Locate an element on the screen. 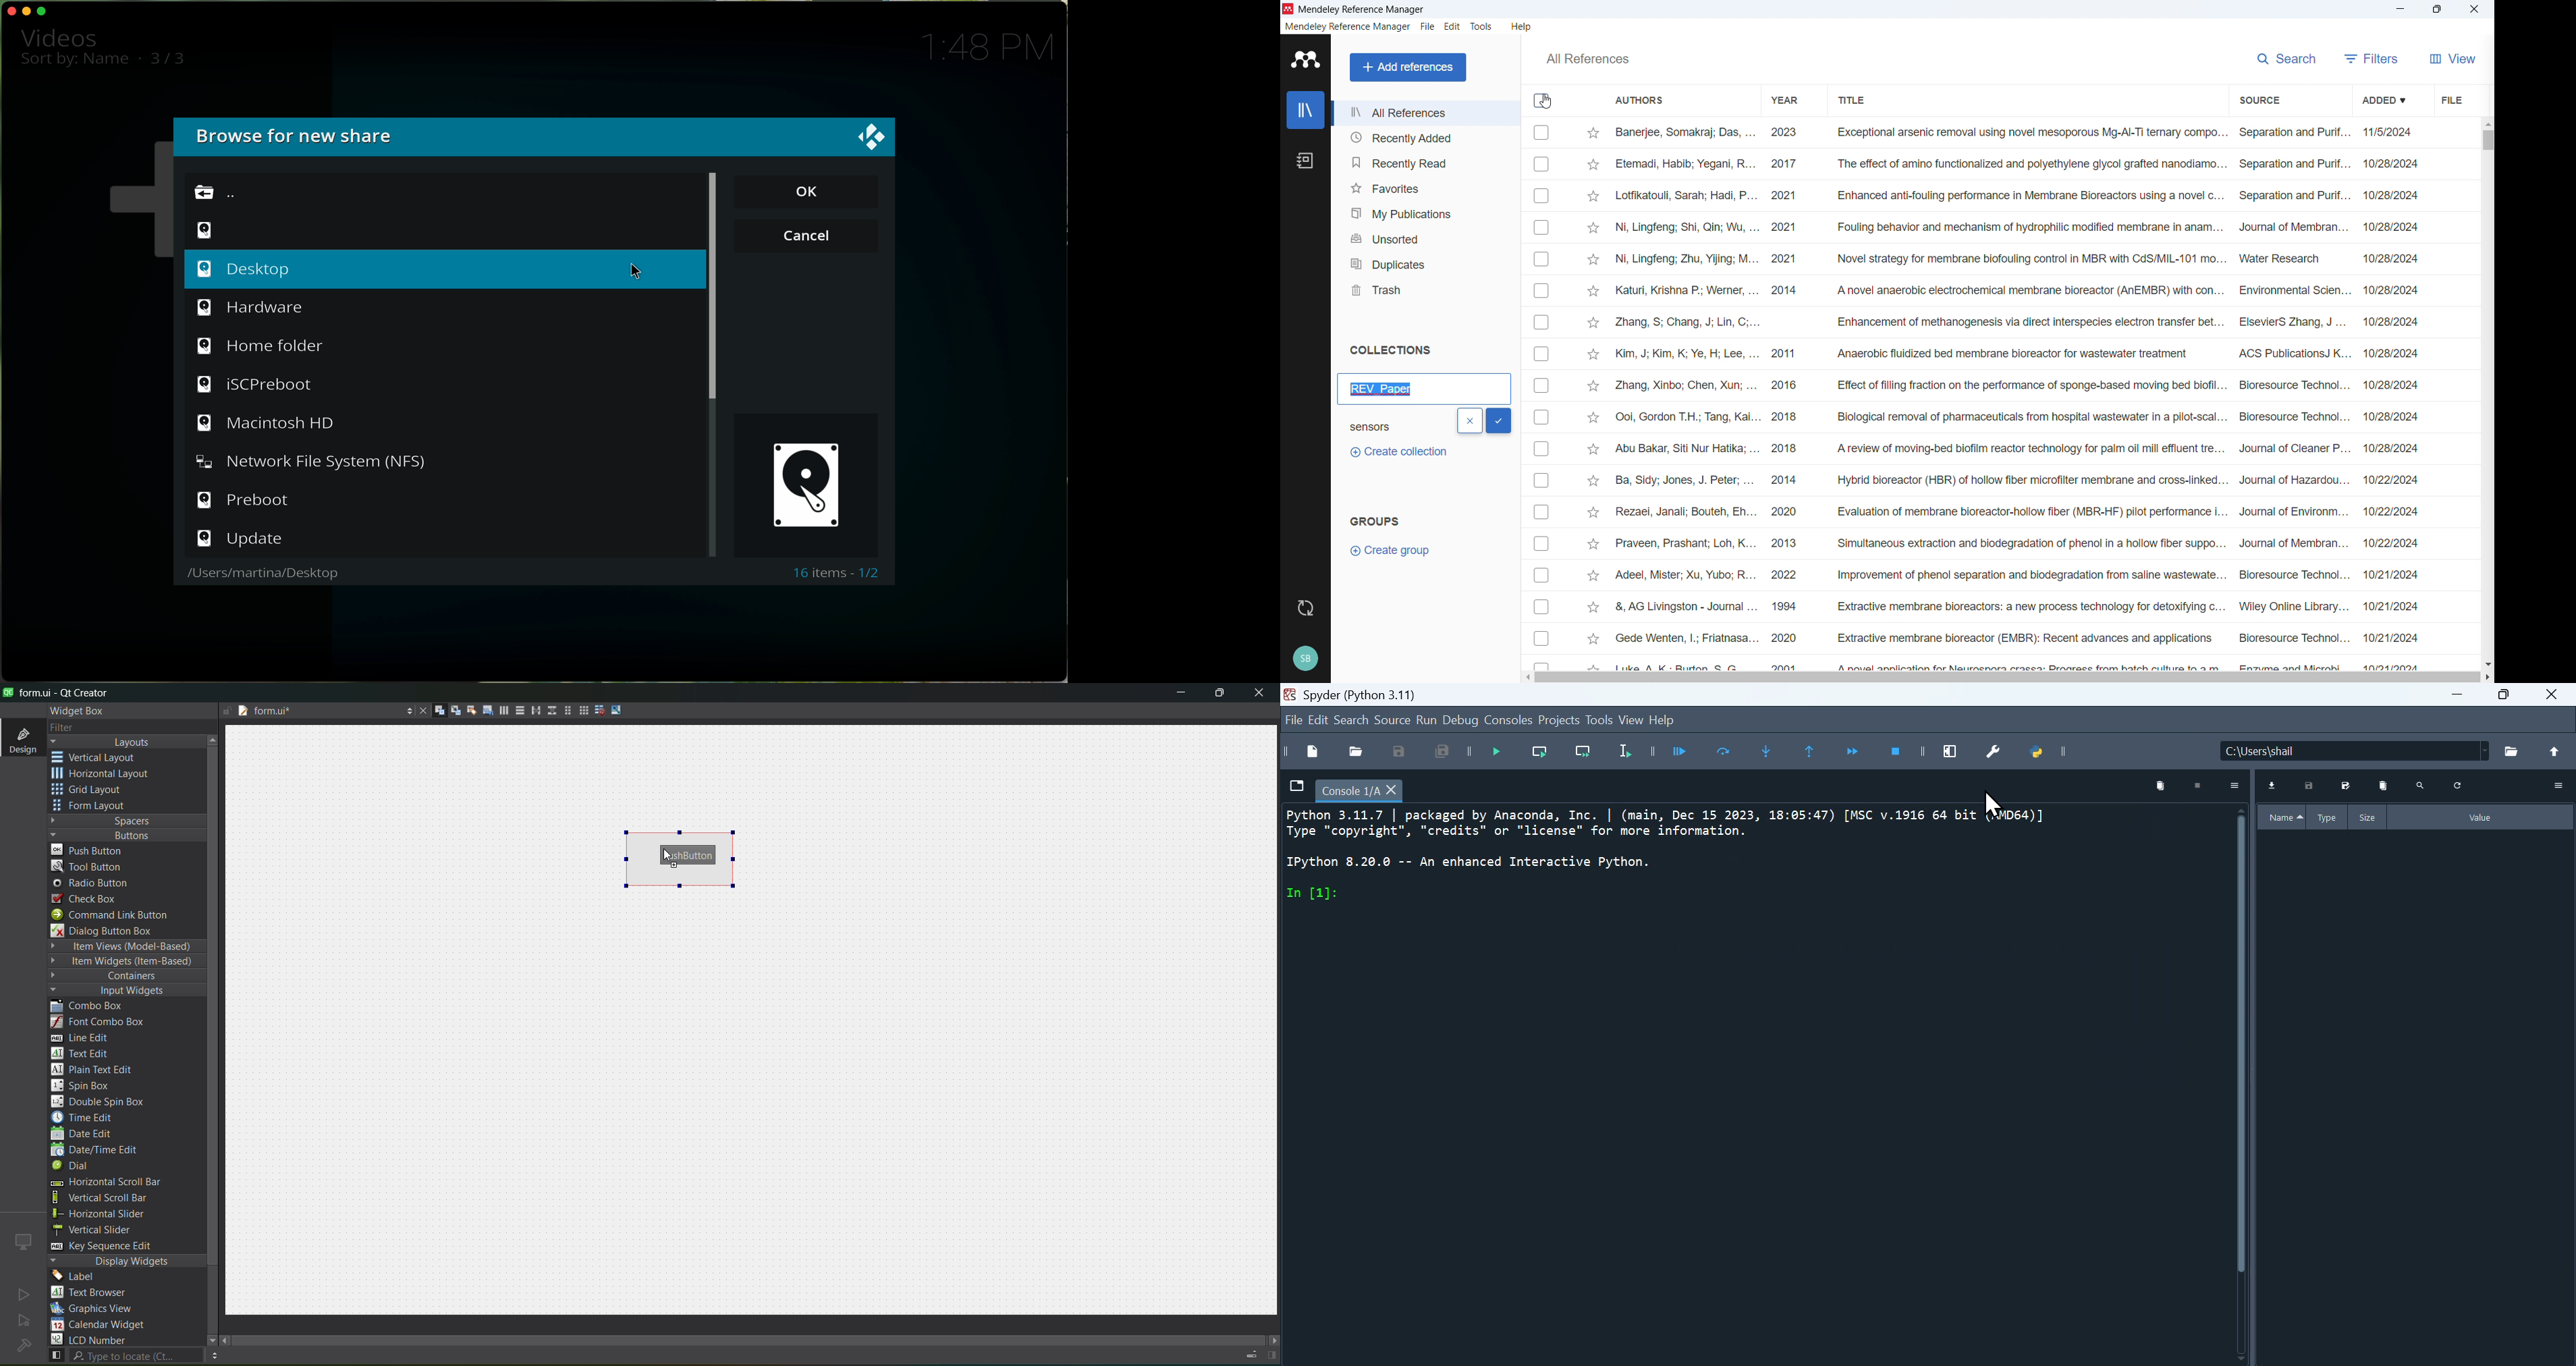  Software logo is located at coordinates (1288, 9).